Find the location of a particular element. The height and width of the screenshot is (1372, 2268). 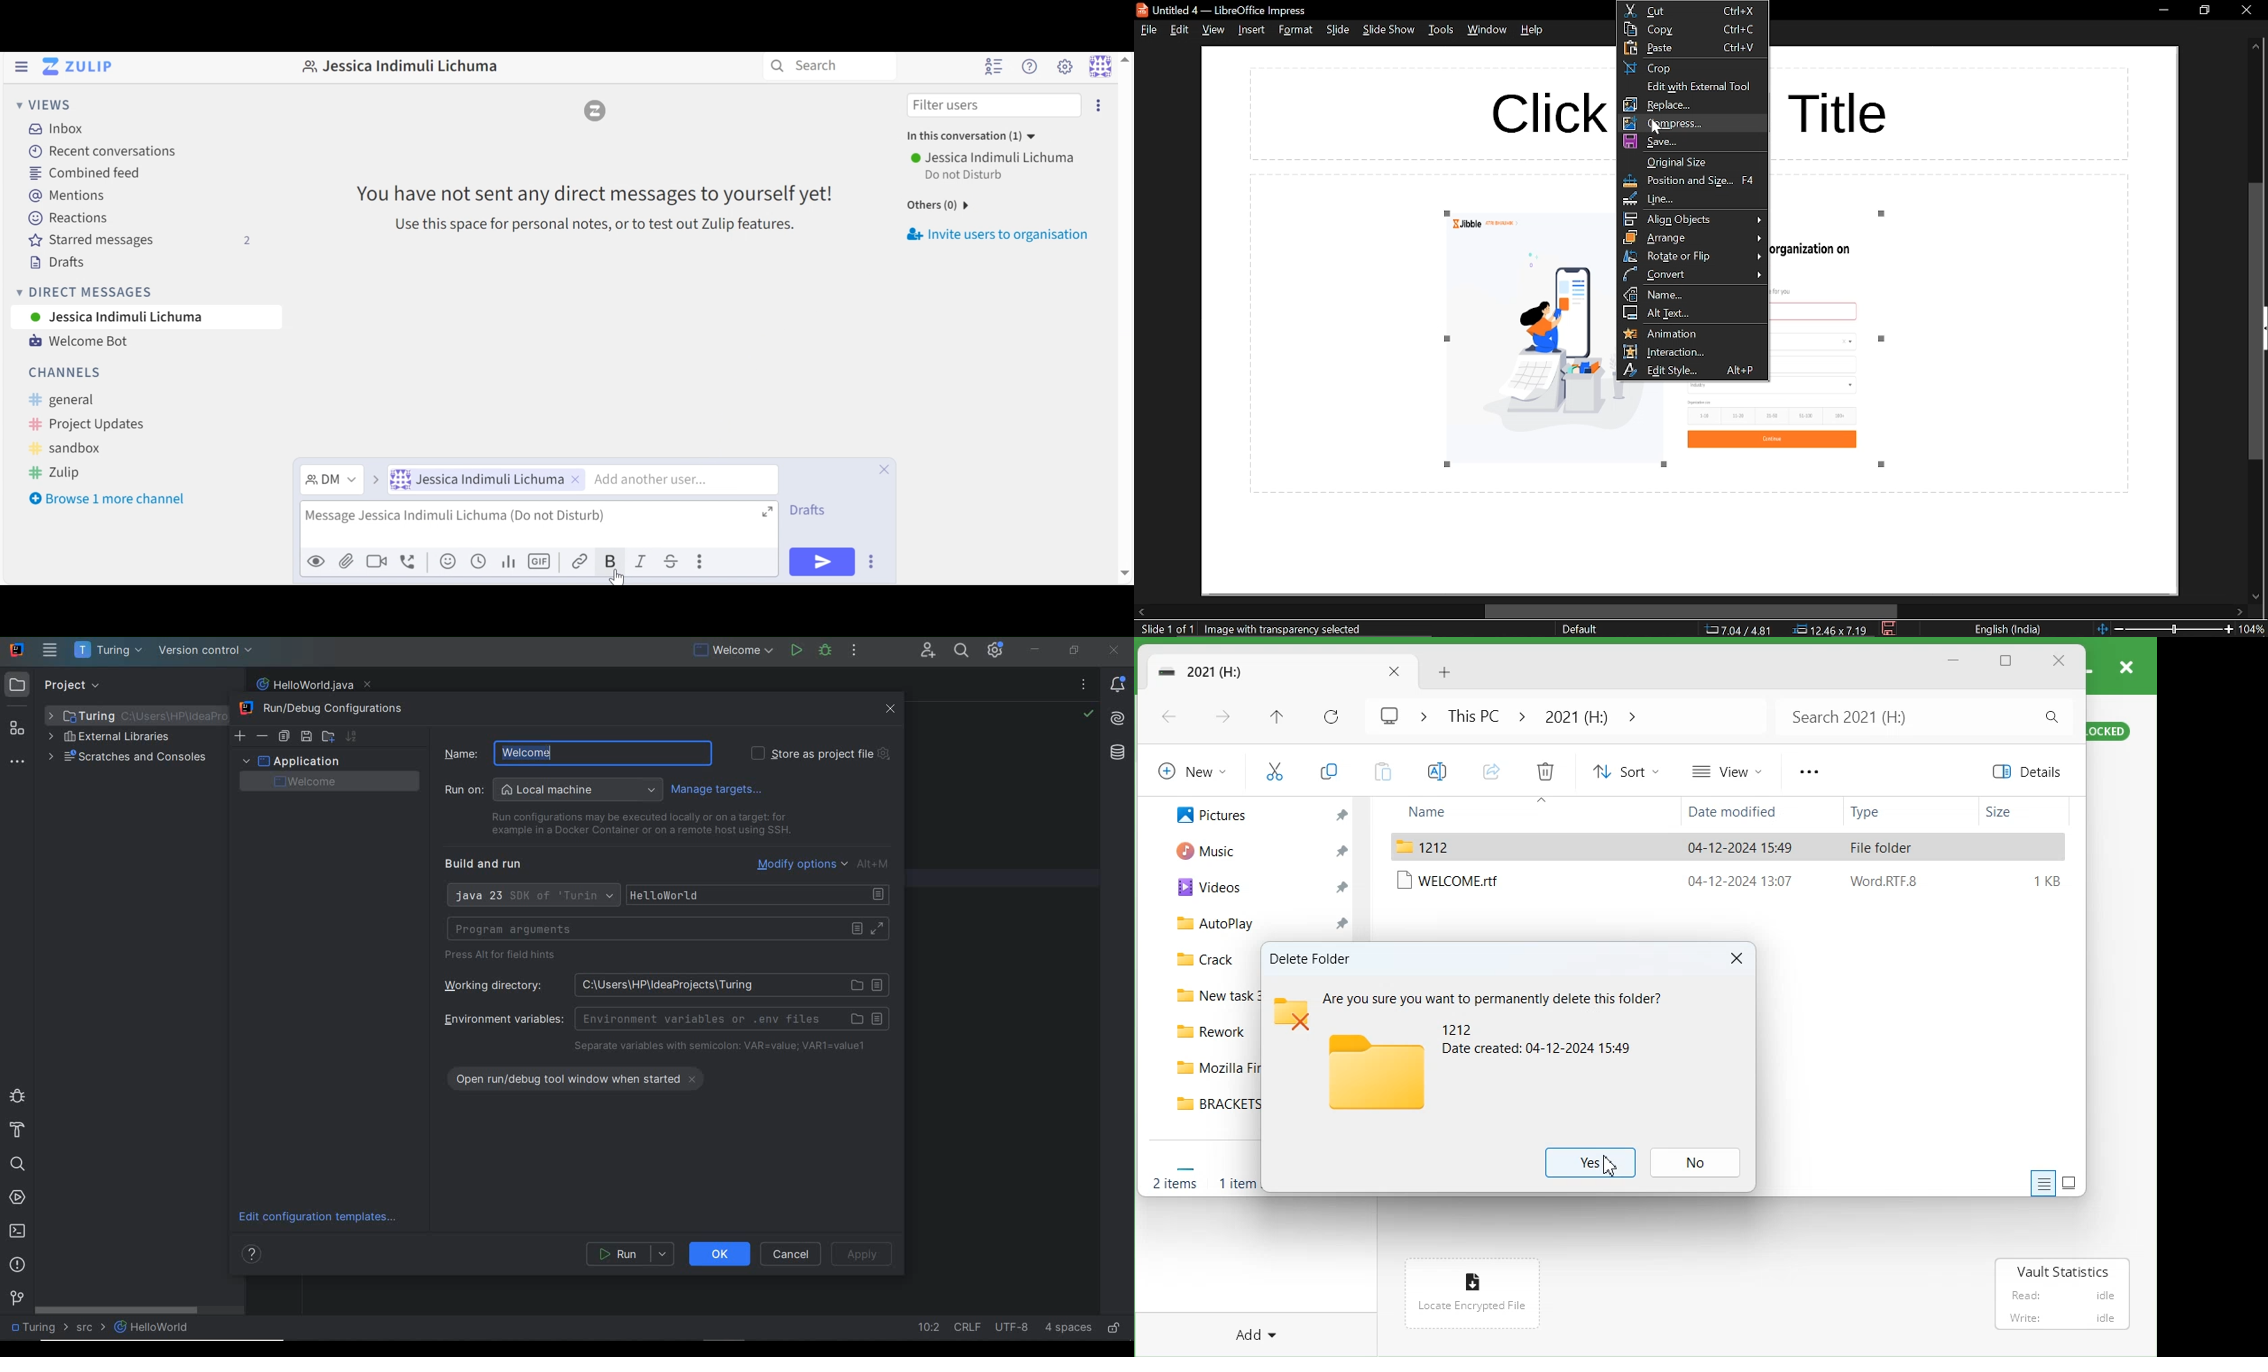

Welcome.rtf is located at coordinates (1731, 881).